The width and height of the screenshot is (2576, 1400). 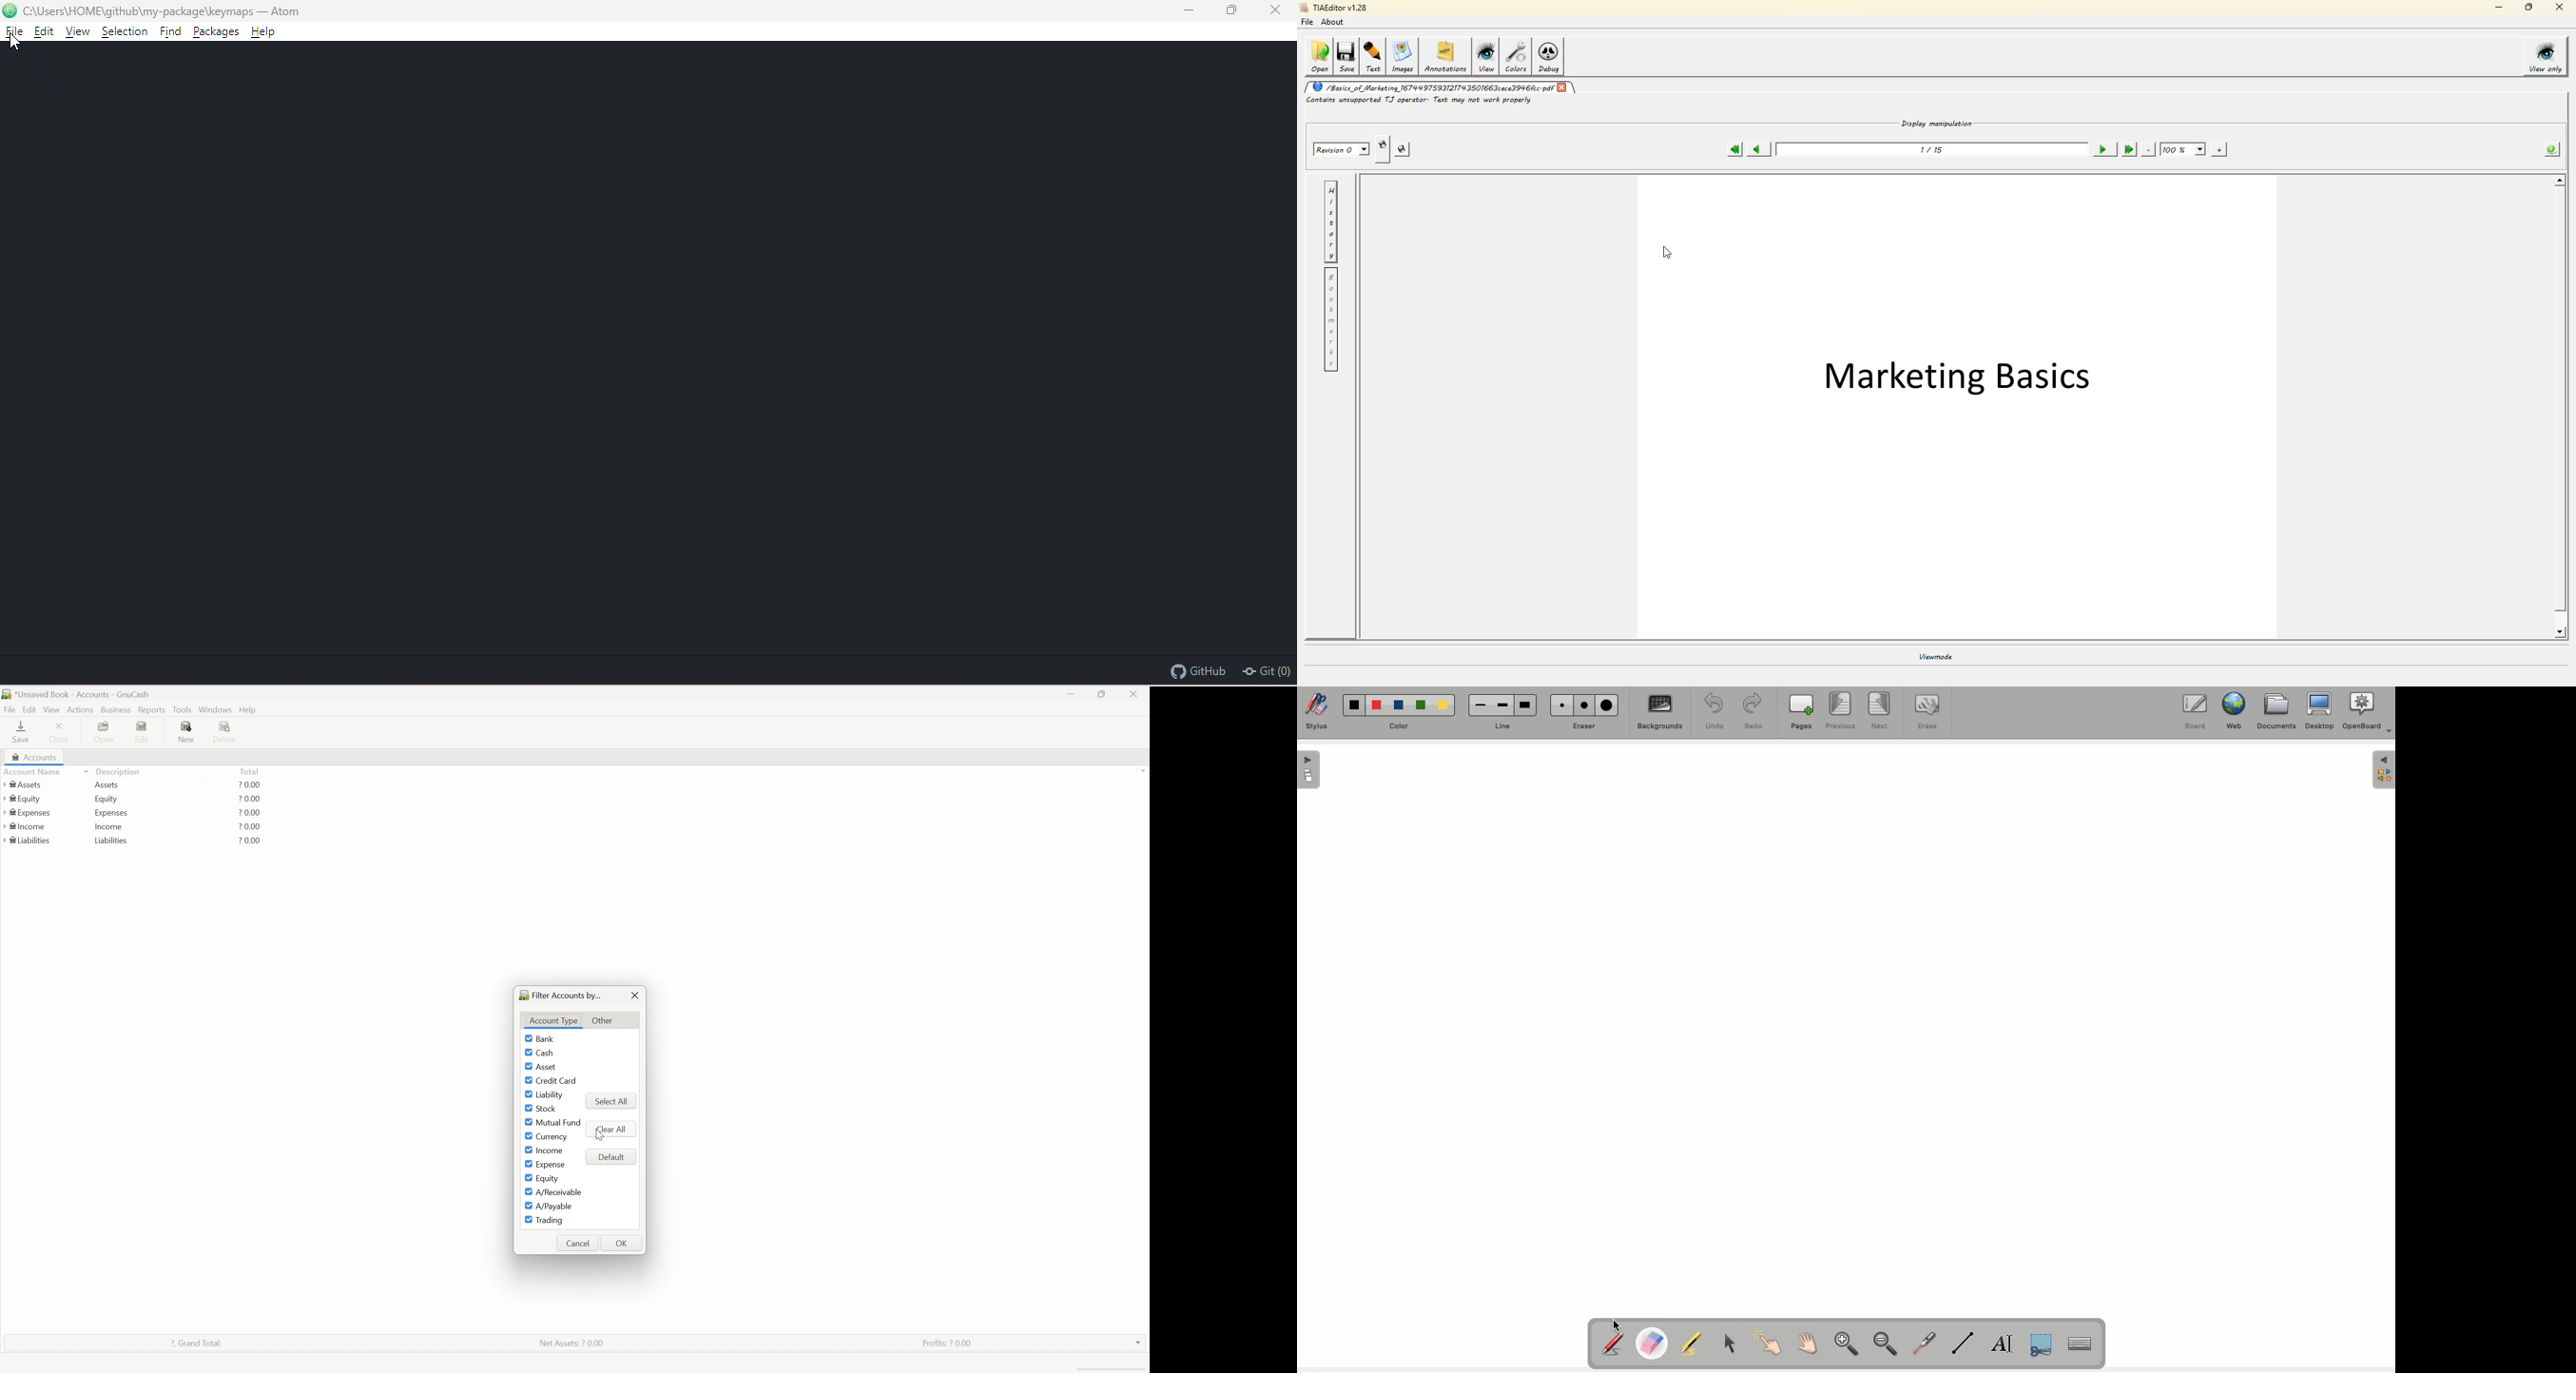 What do you see at coordinates (1661, 715) in the screenshot?
I see `Backgrounds` at bounding box center [1661, 715].